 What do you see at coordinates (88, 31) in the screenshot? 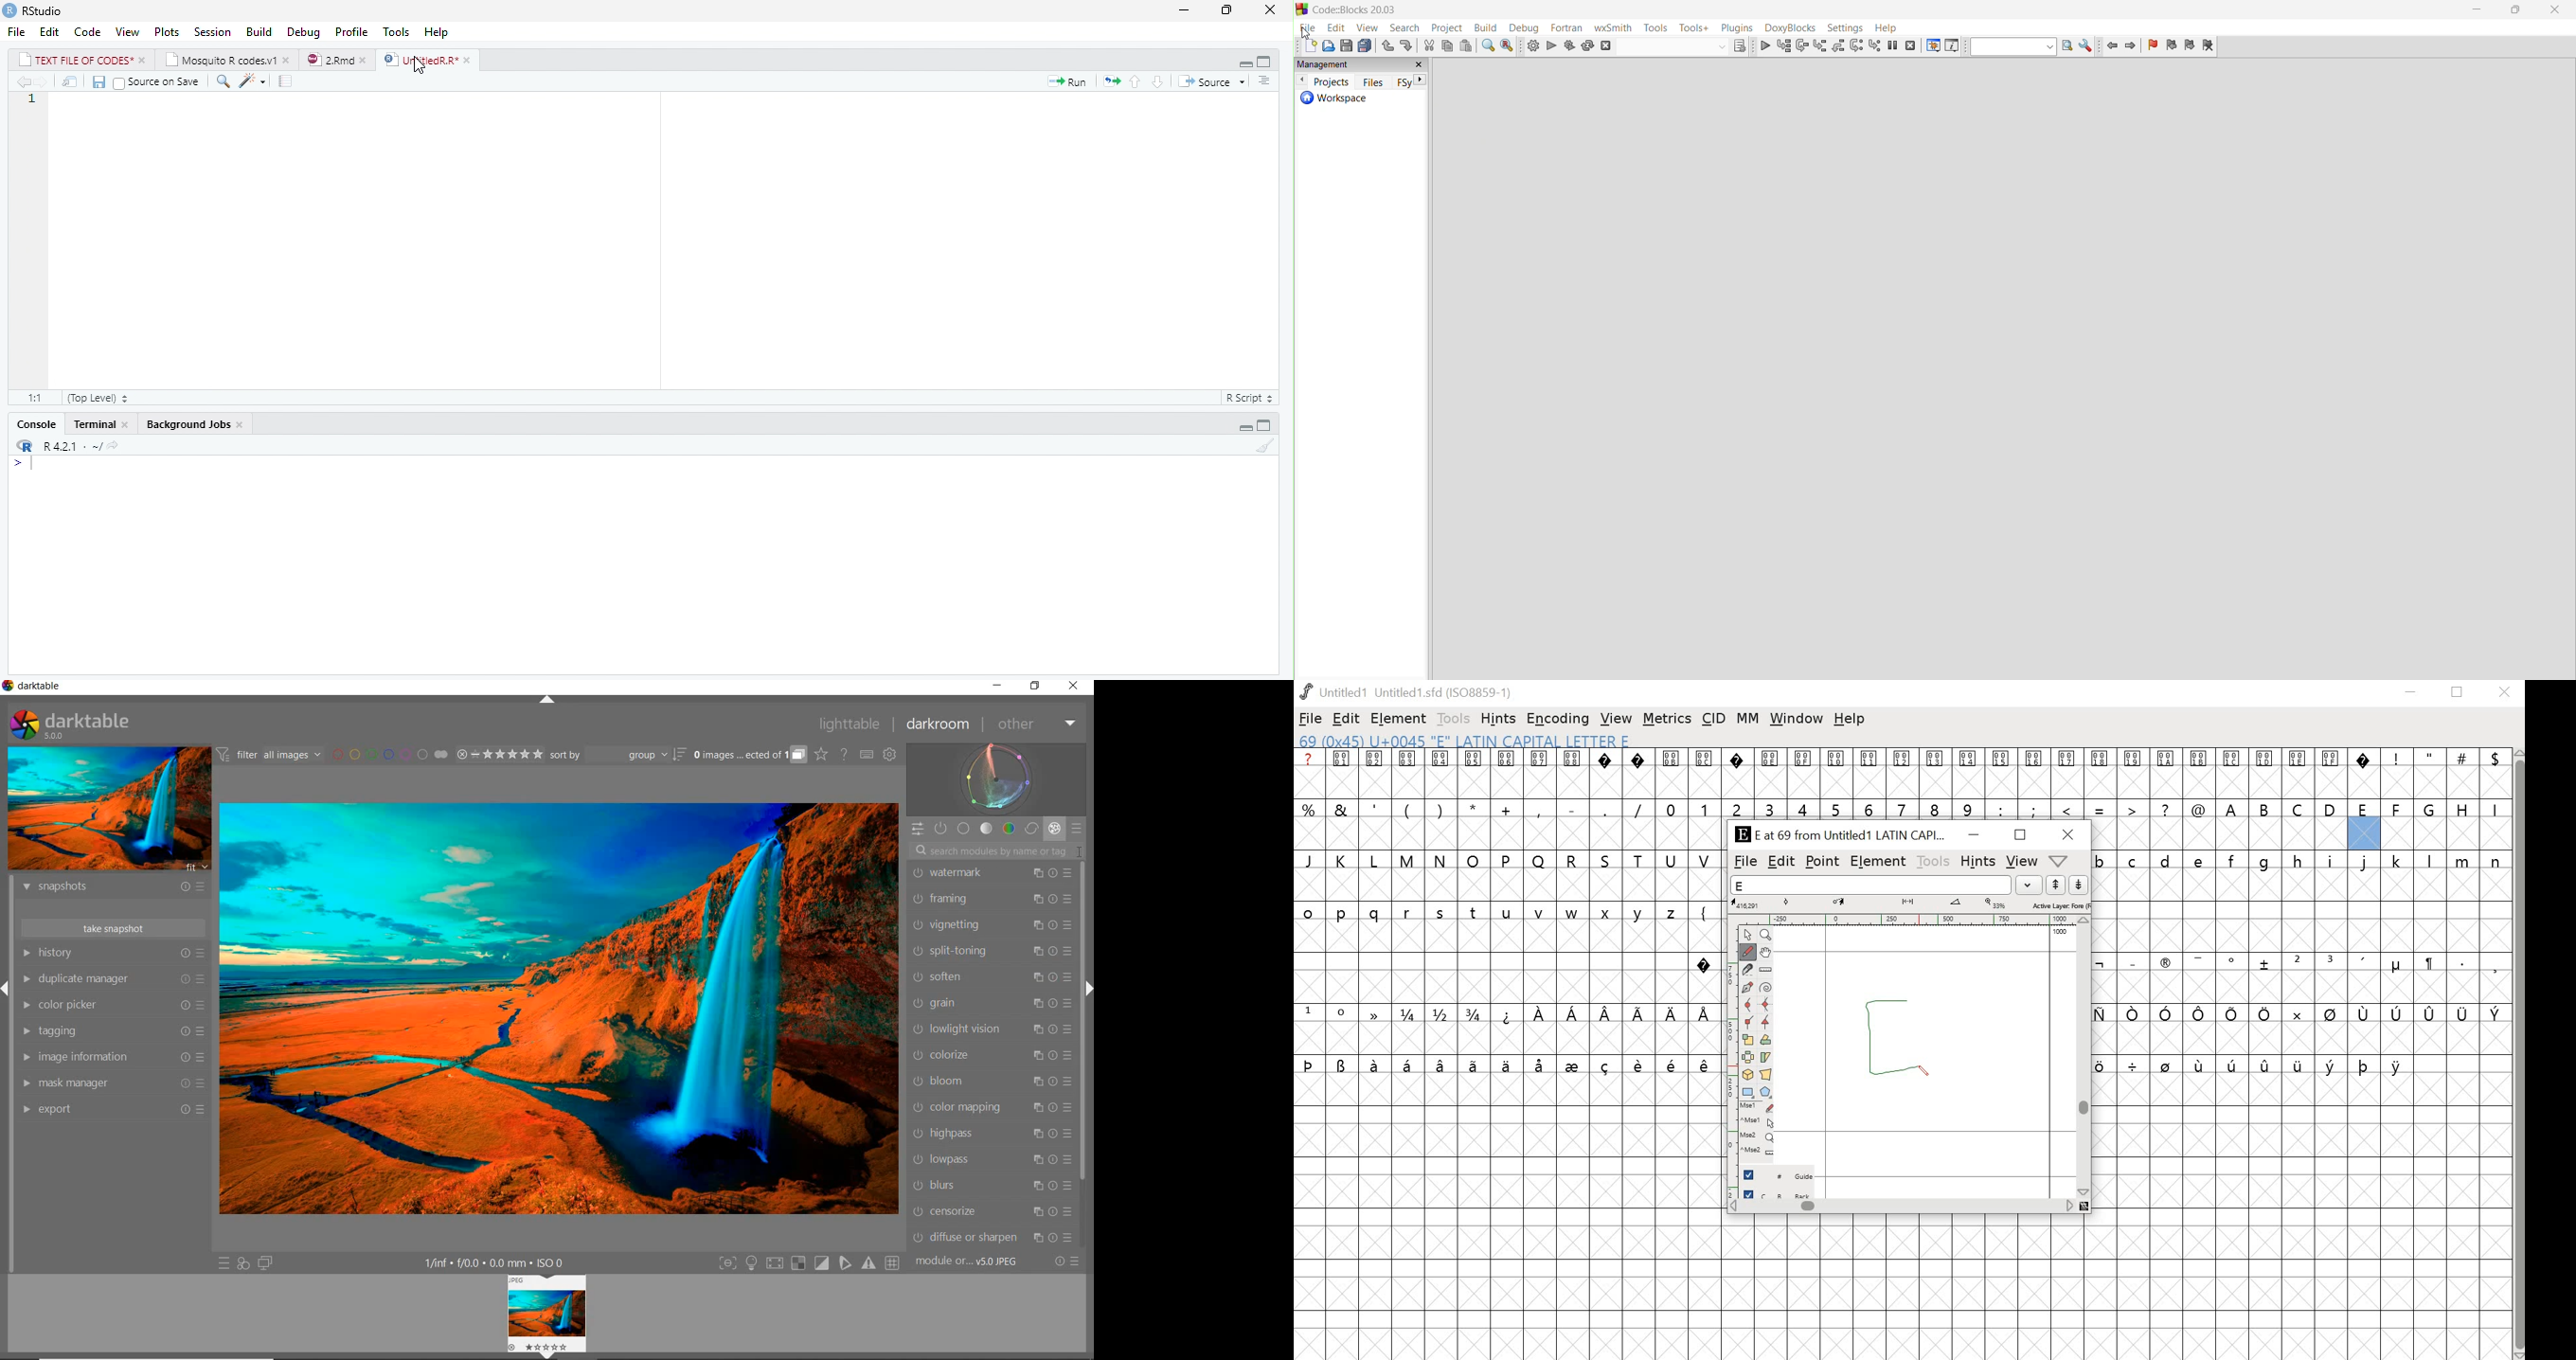
I see `Code` at bounding box center [88, 31].